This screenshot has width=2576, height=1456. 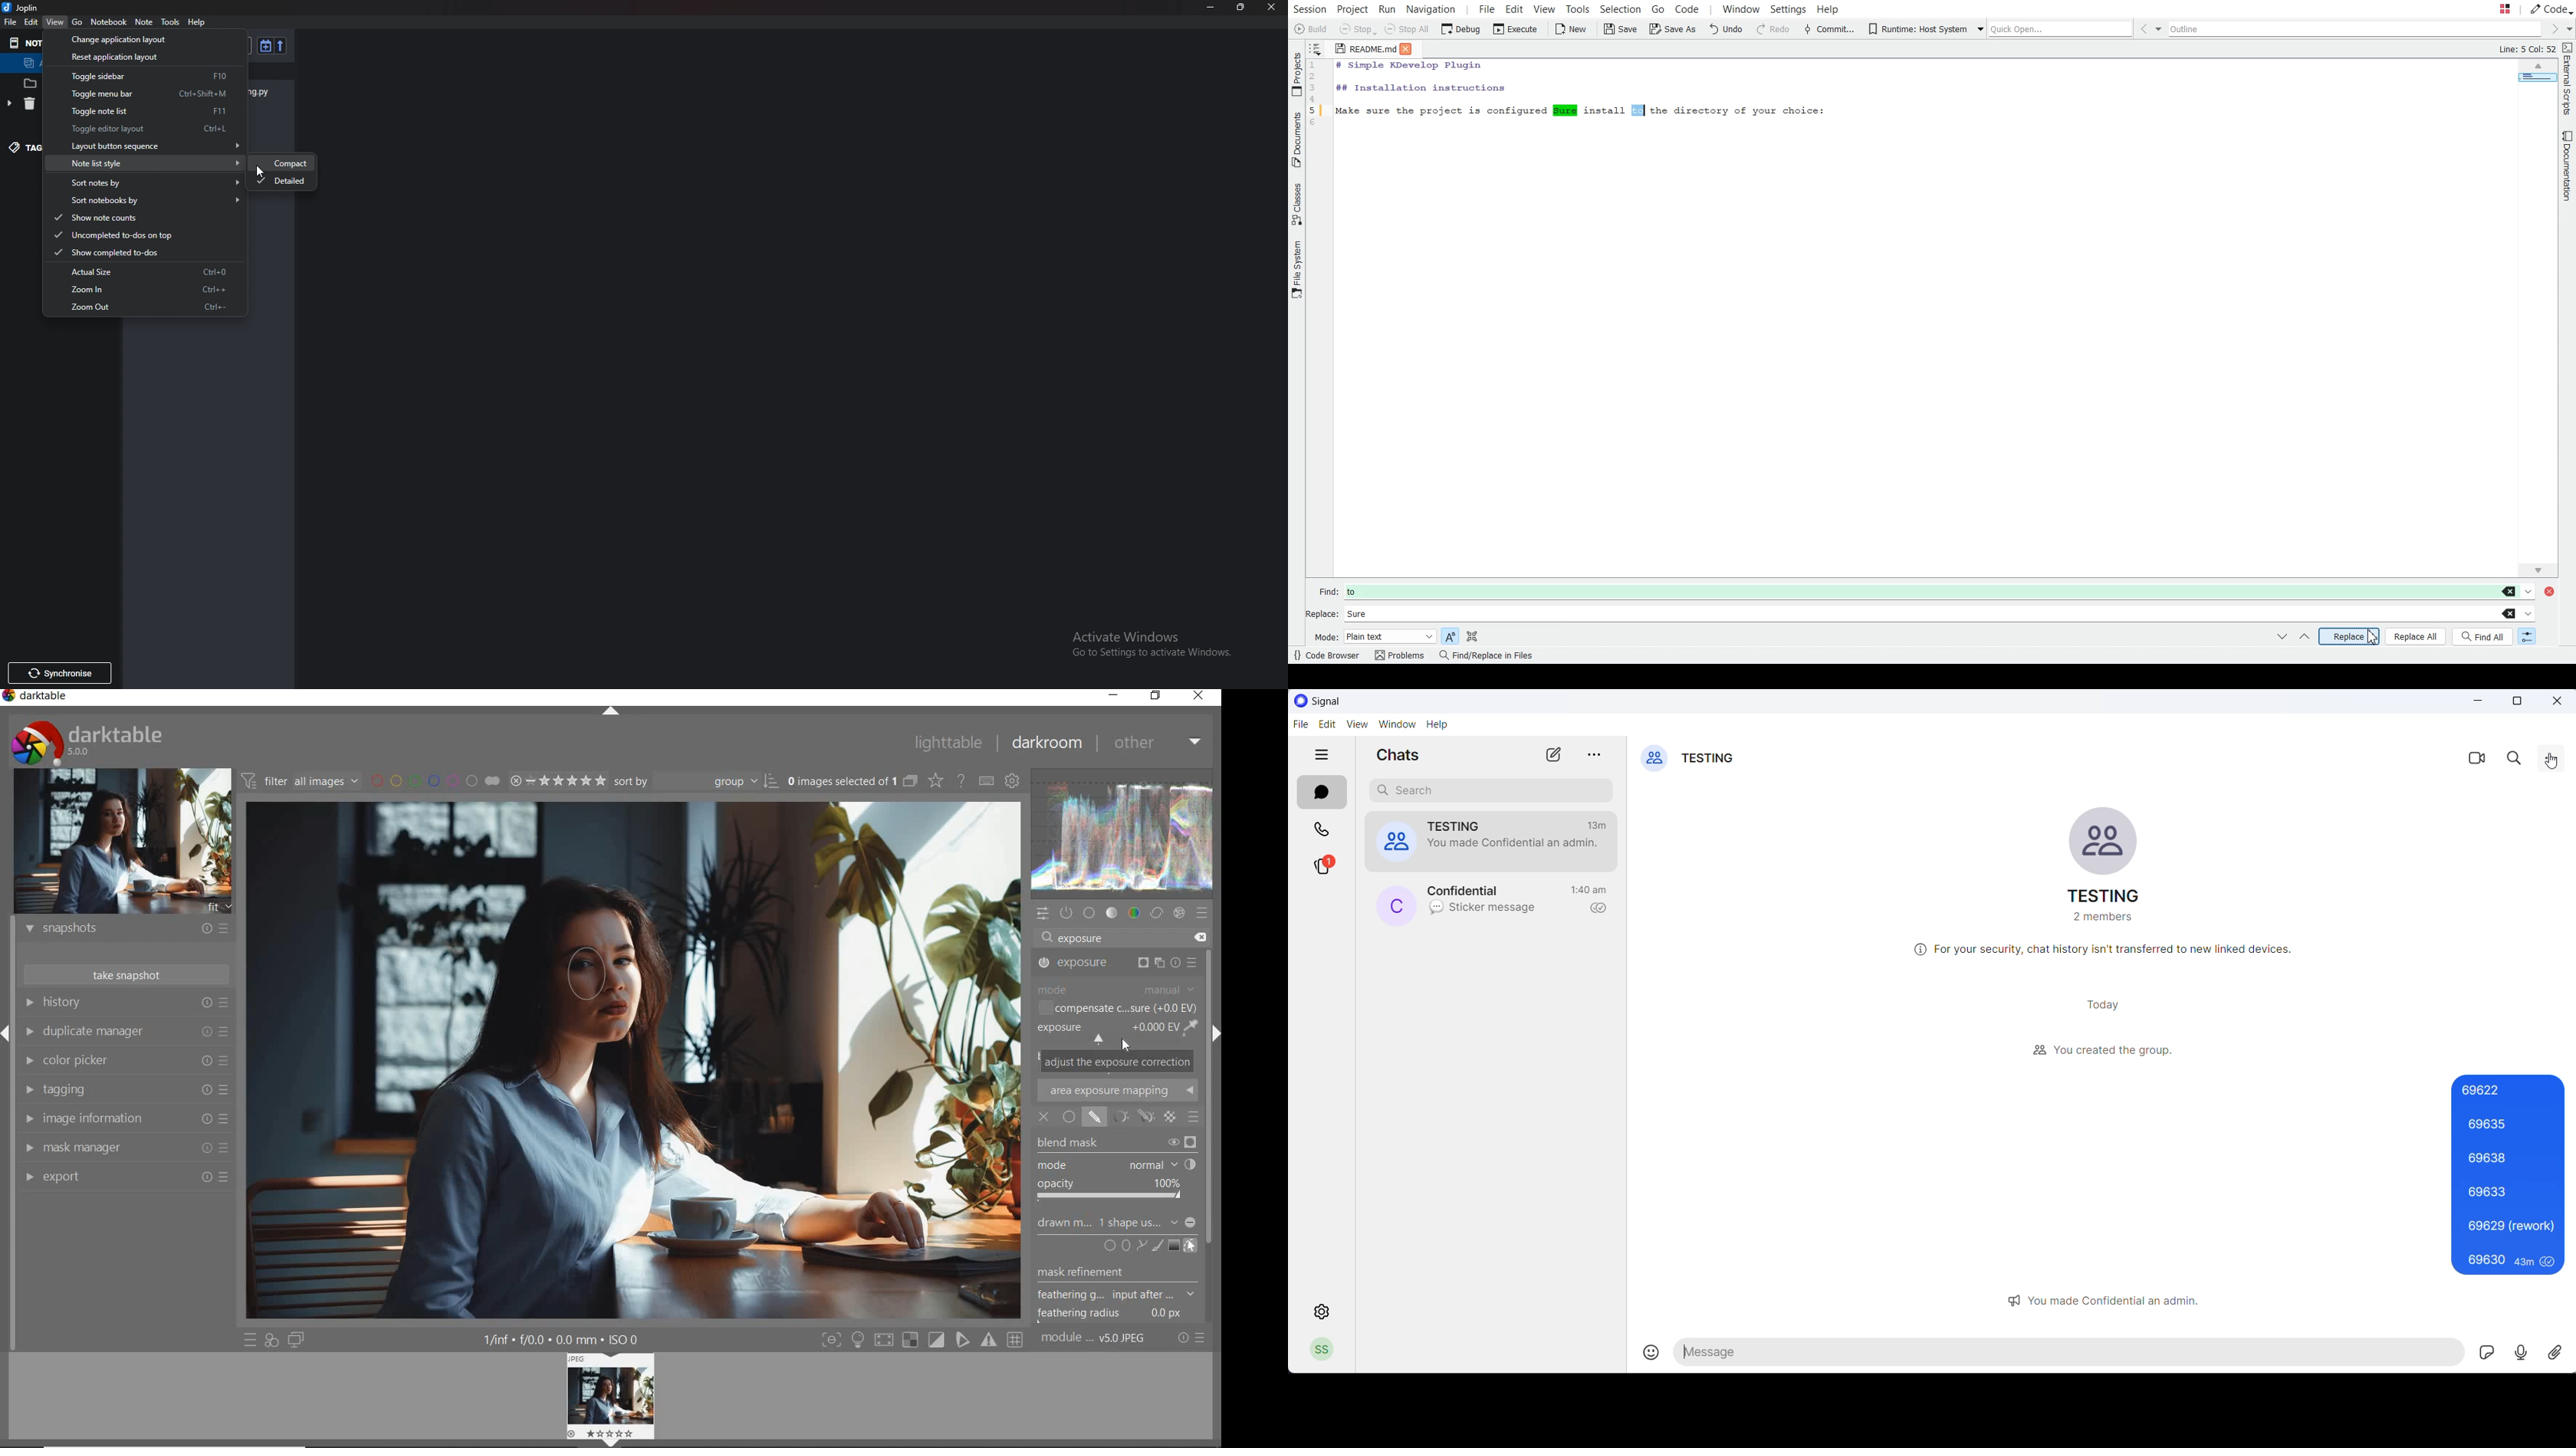 I want to click on tag, so click(x=25, y=147).